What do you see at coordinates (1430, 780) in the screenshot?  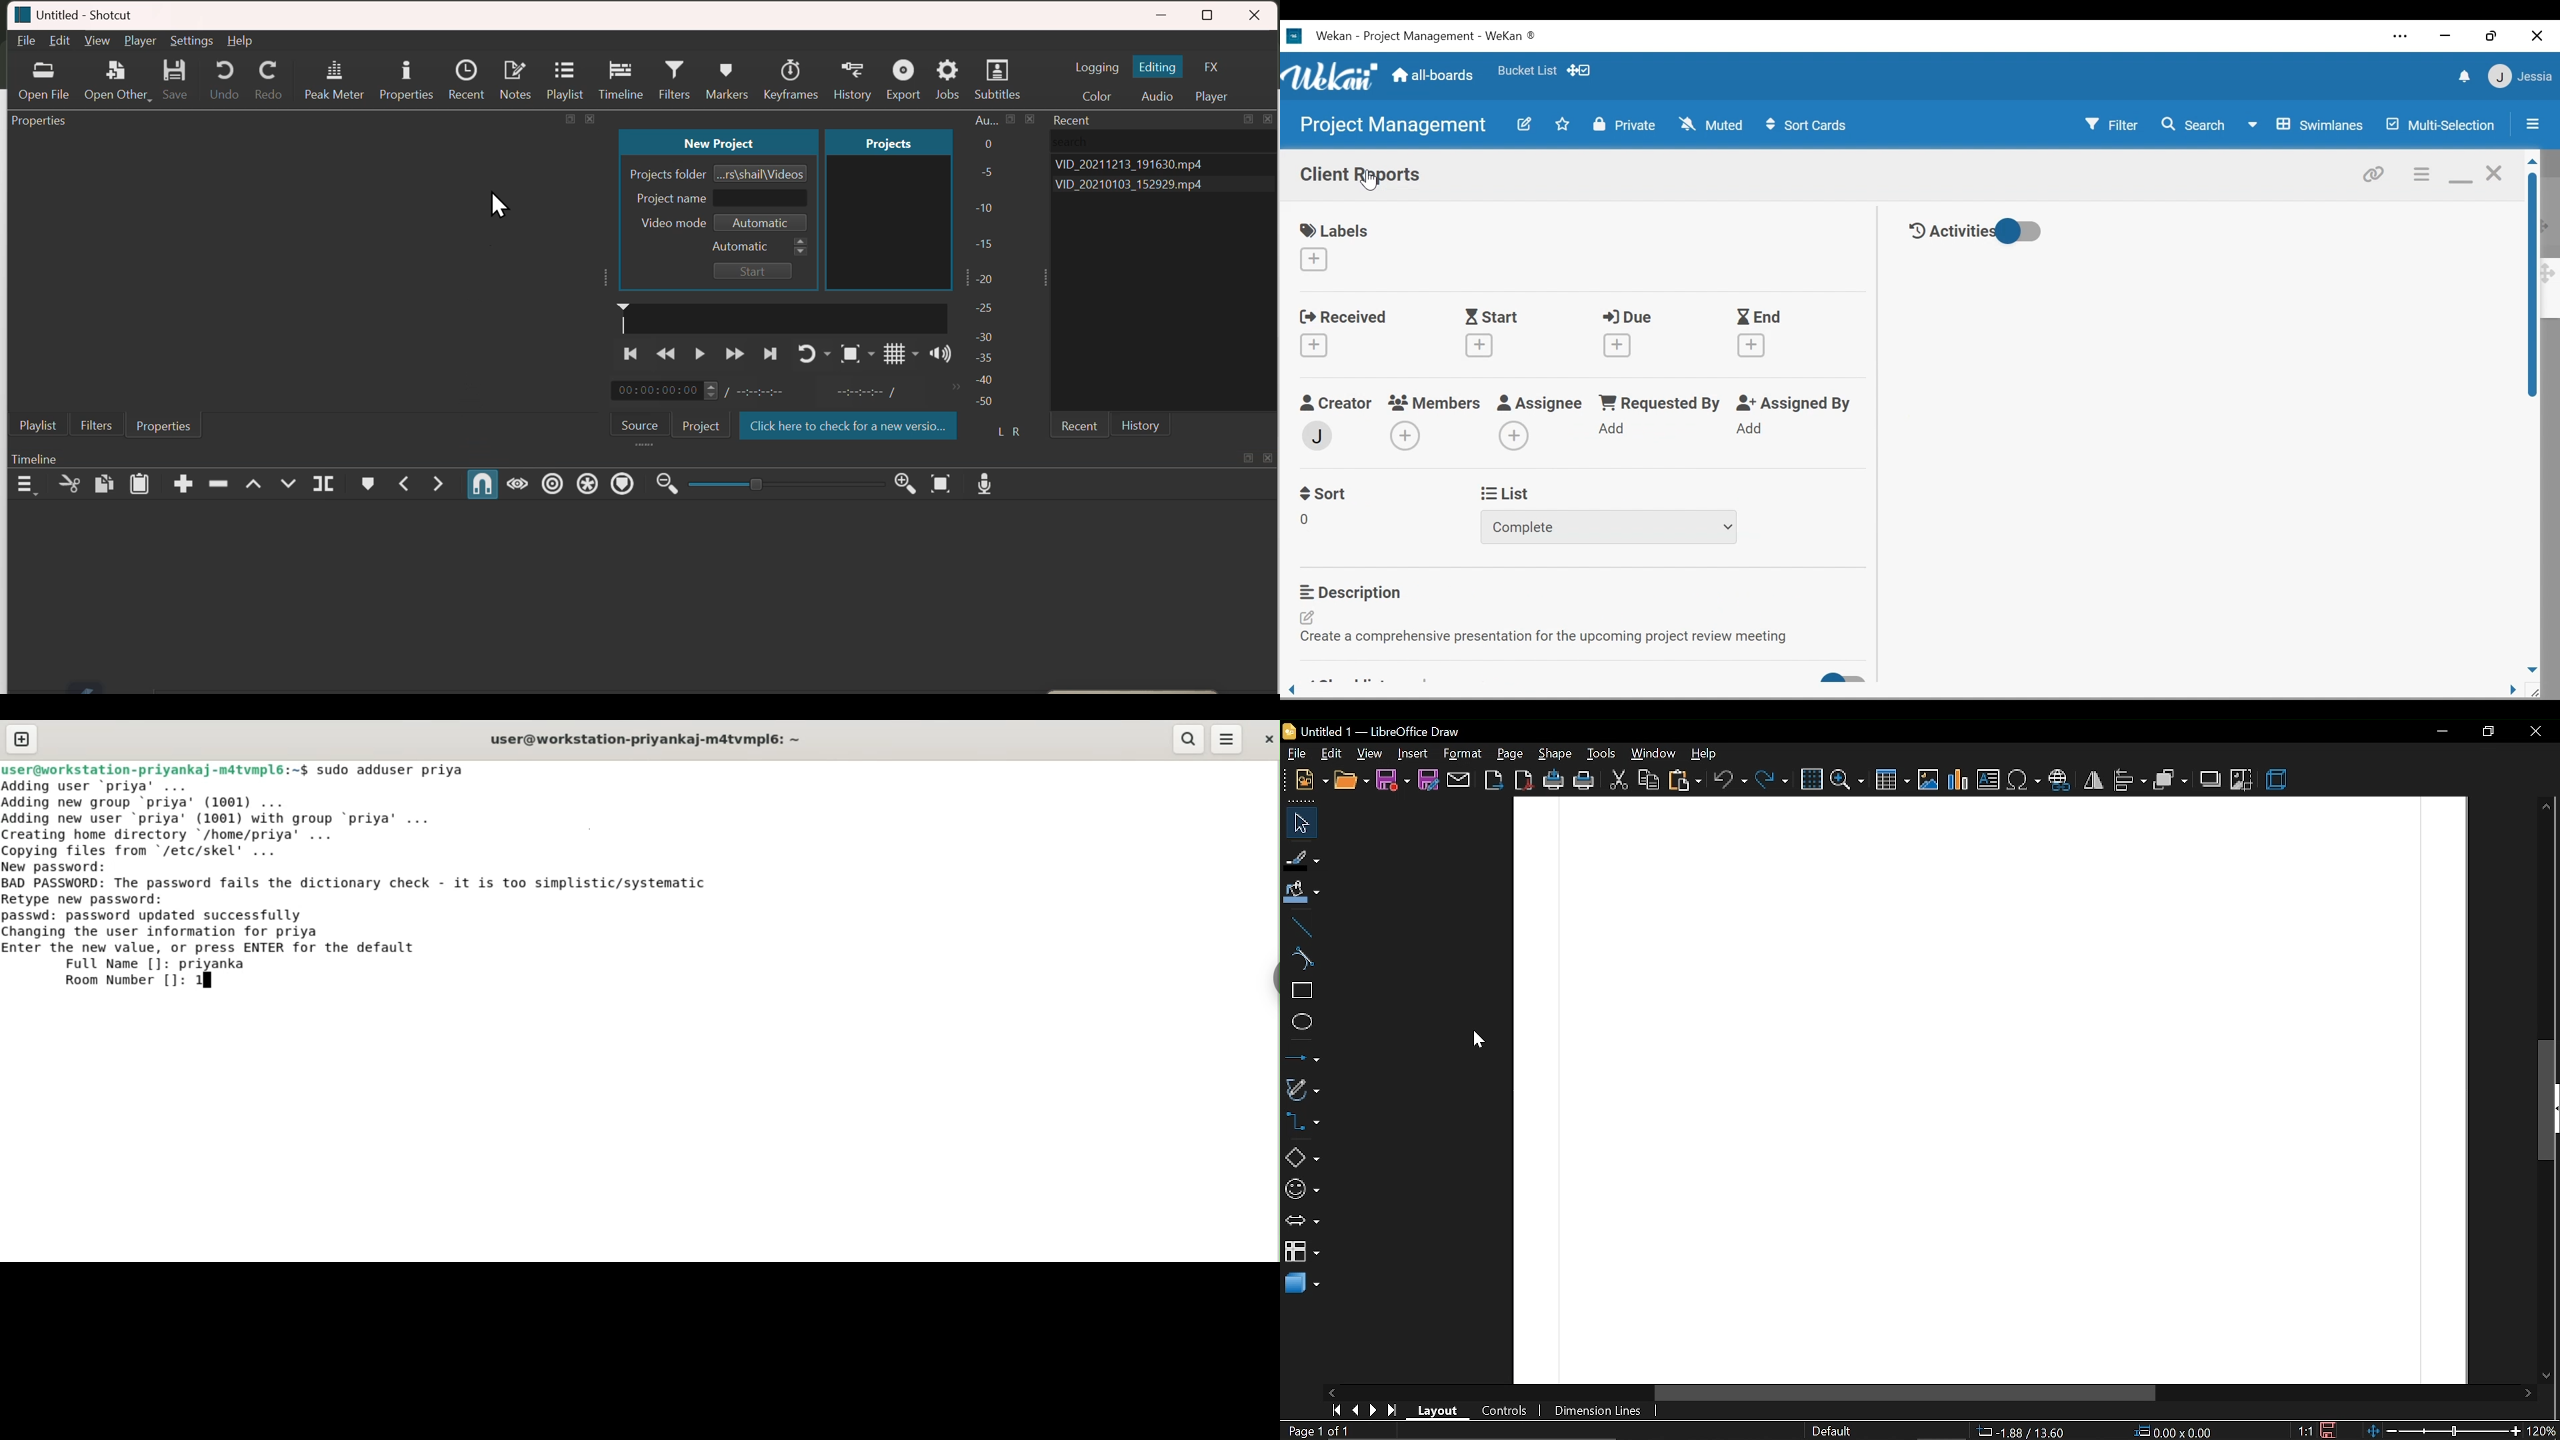 I see `save as` at bounding box center [1430, 780].